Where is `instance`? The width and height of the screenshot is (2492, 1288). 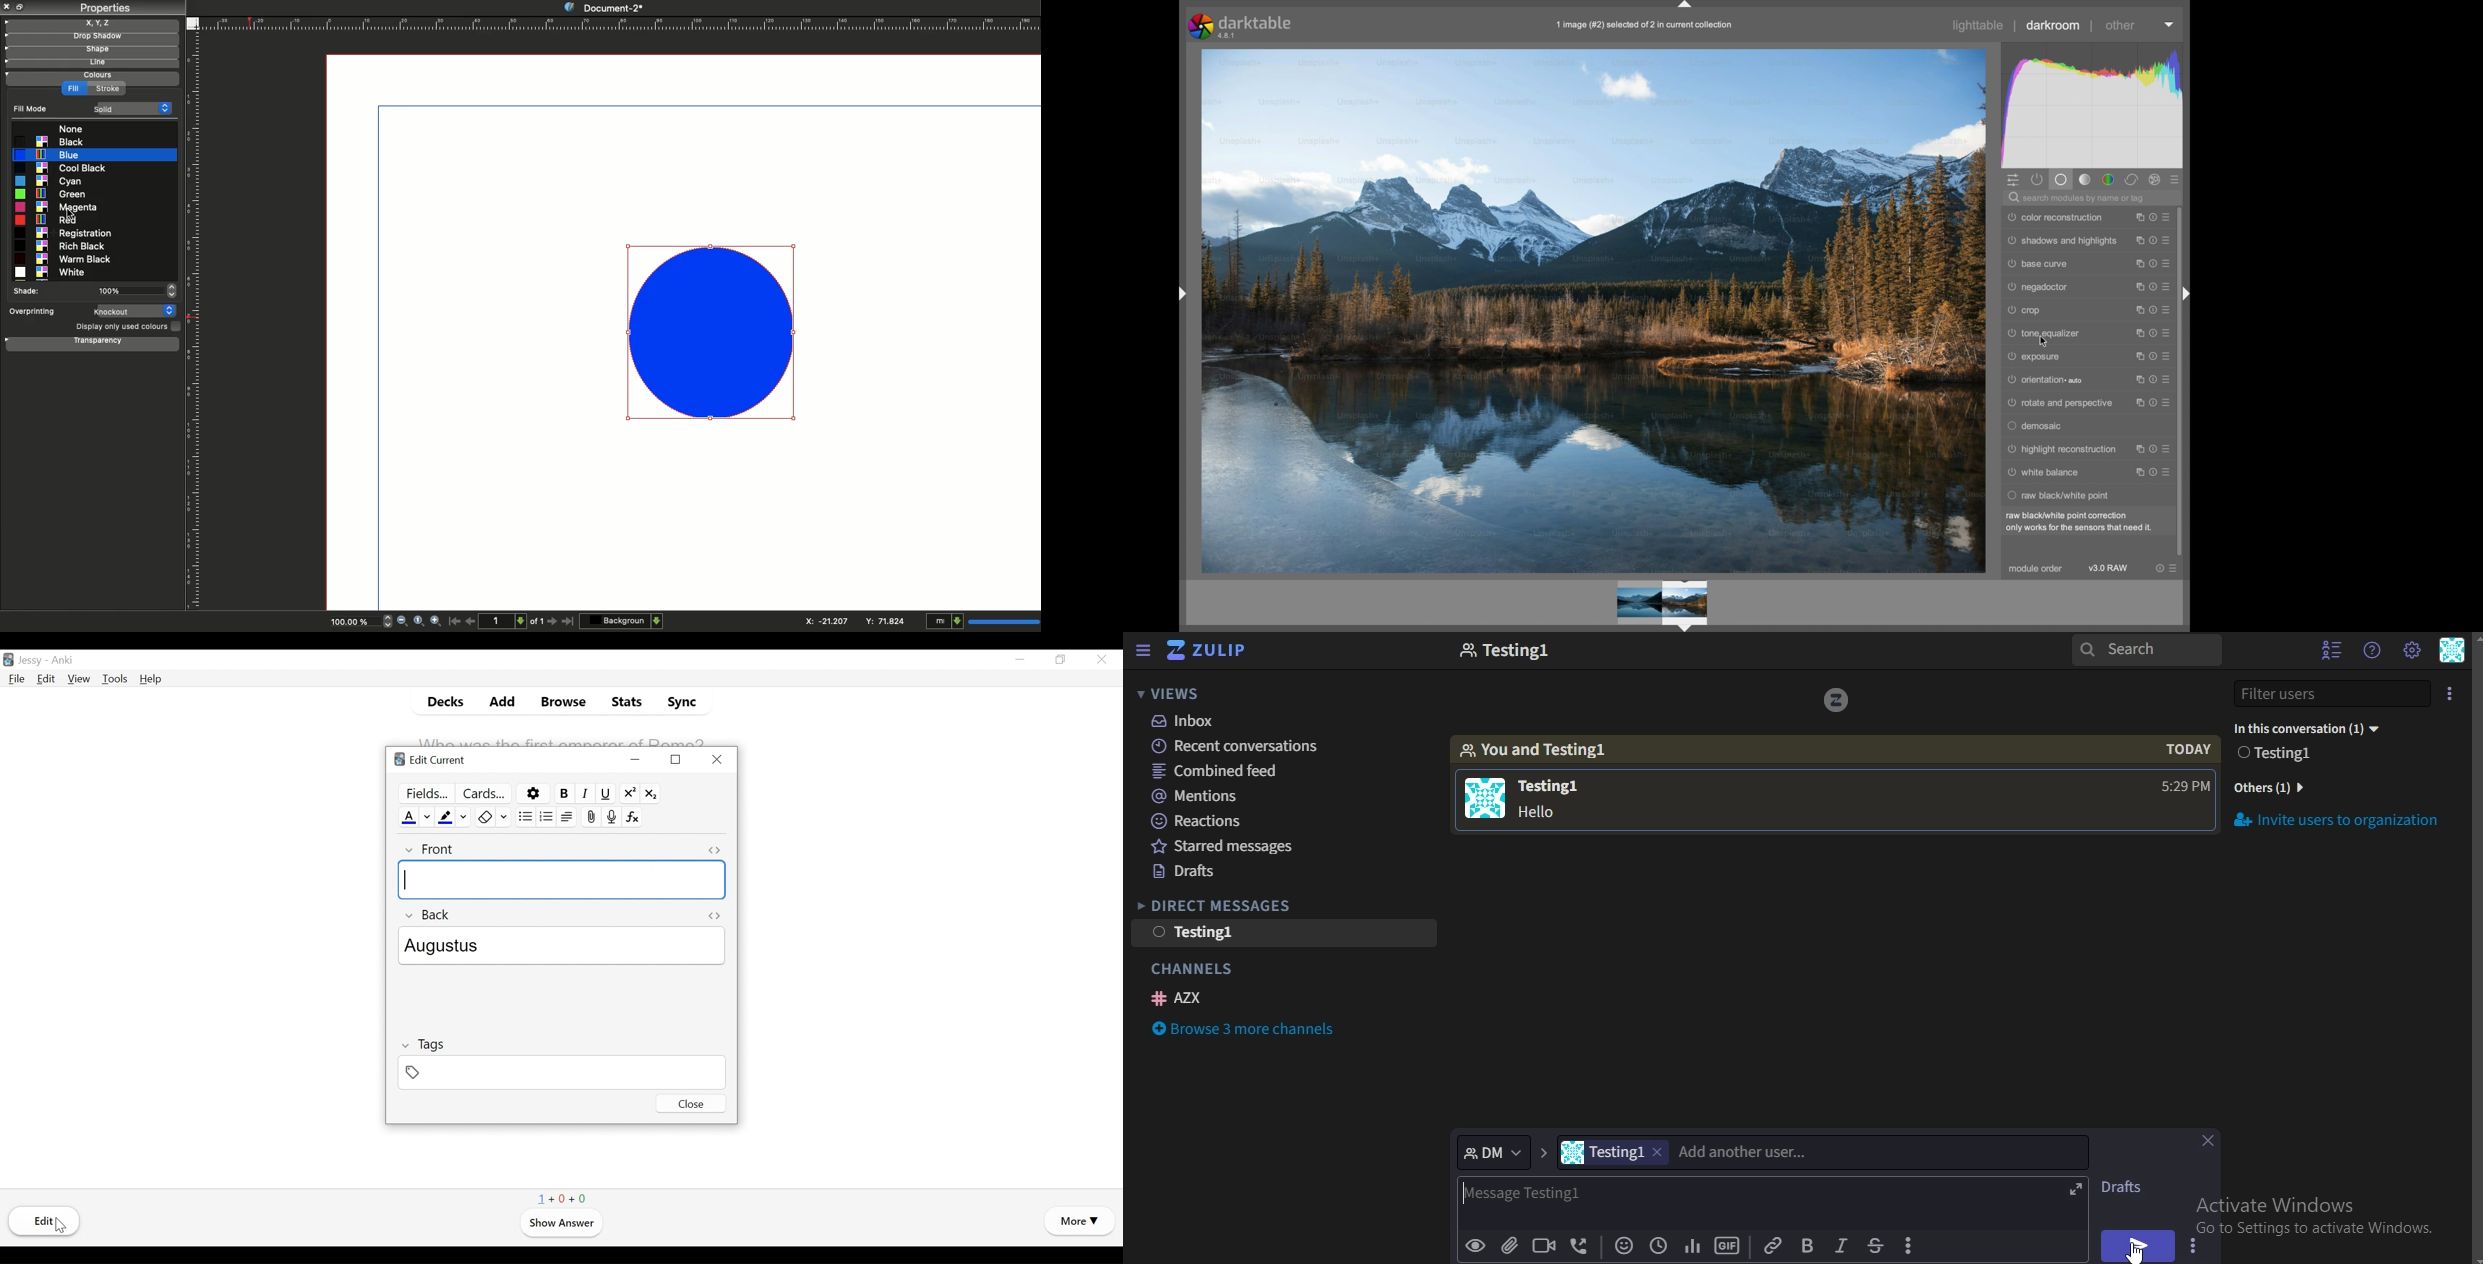 instance is located at coordinates (2139, 403).